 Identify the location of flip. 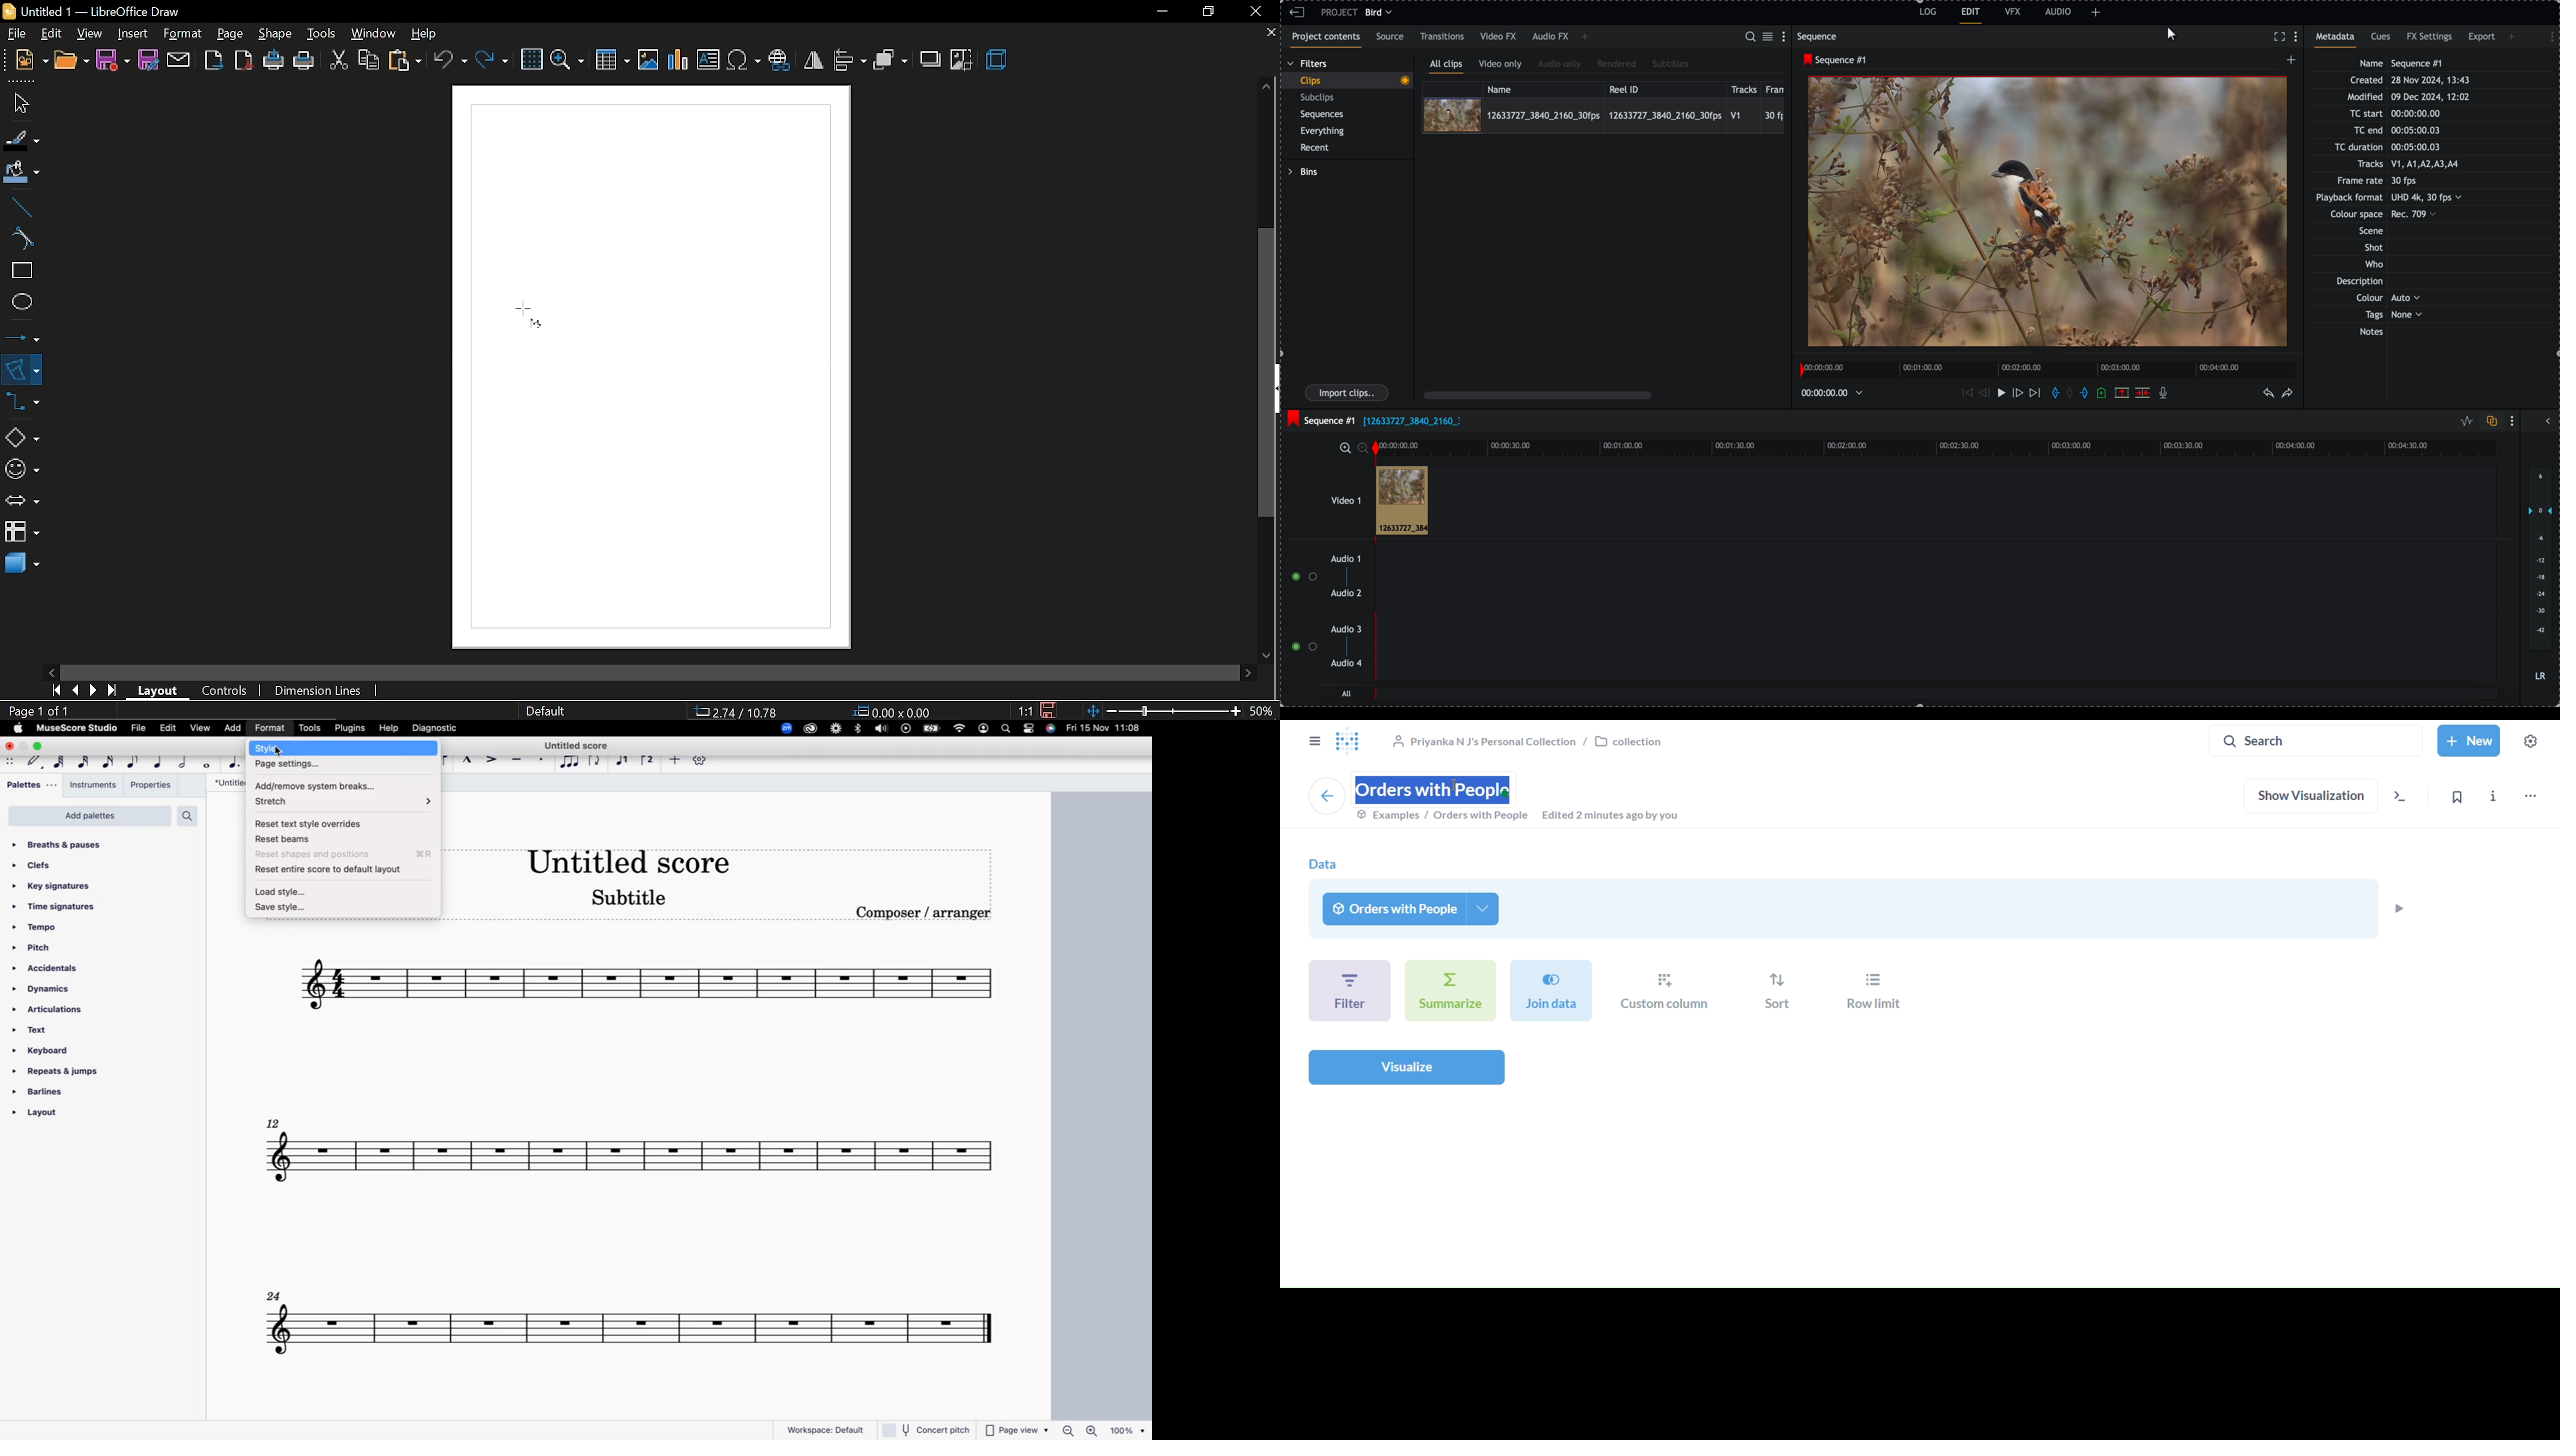
(814, 61).